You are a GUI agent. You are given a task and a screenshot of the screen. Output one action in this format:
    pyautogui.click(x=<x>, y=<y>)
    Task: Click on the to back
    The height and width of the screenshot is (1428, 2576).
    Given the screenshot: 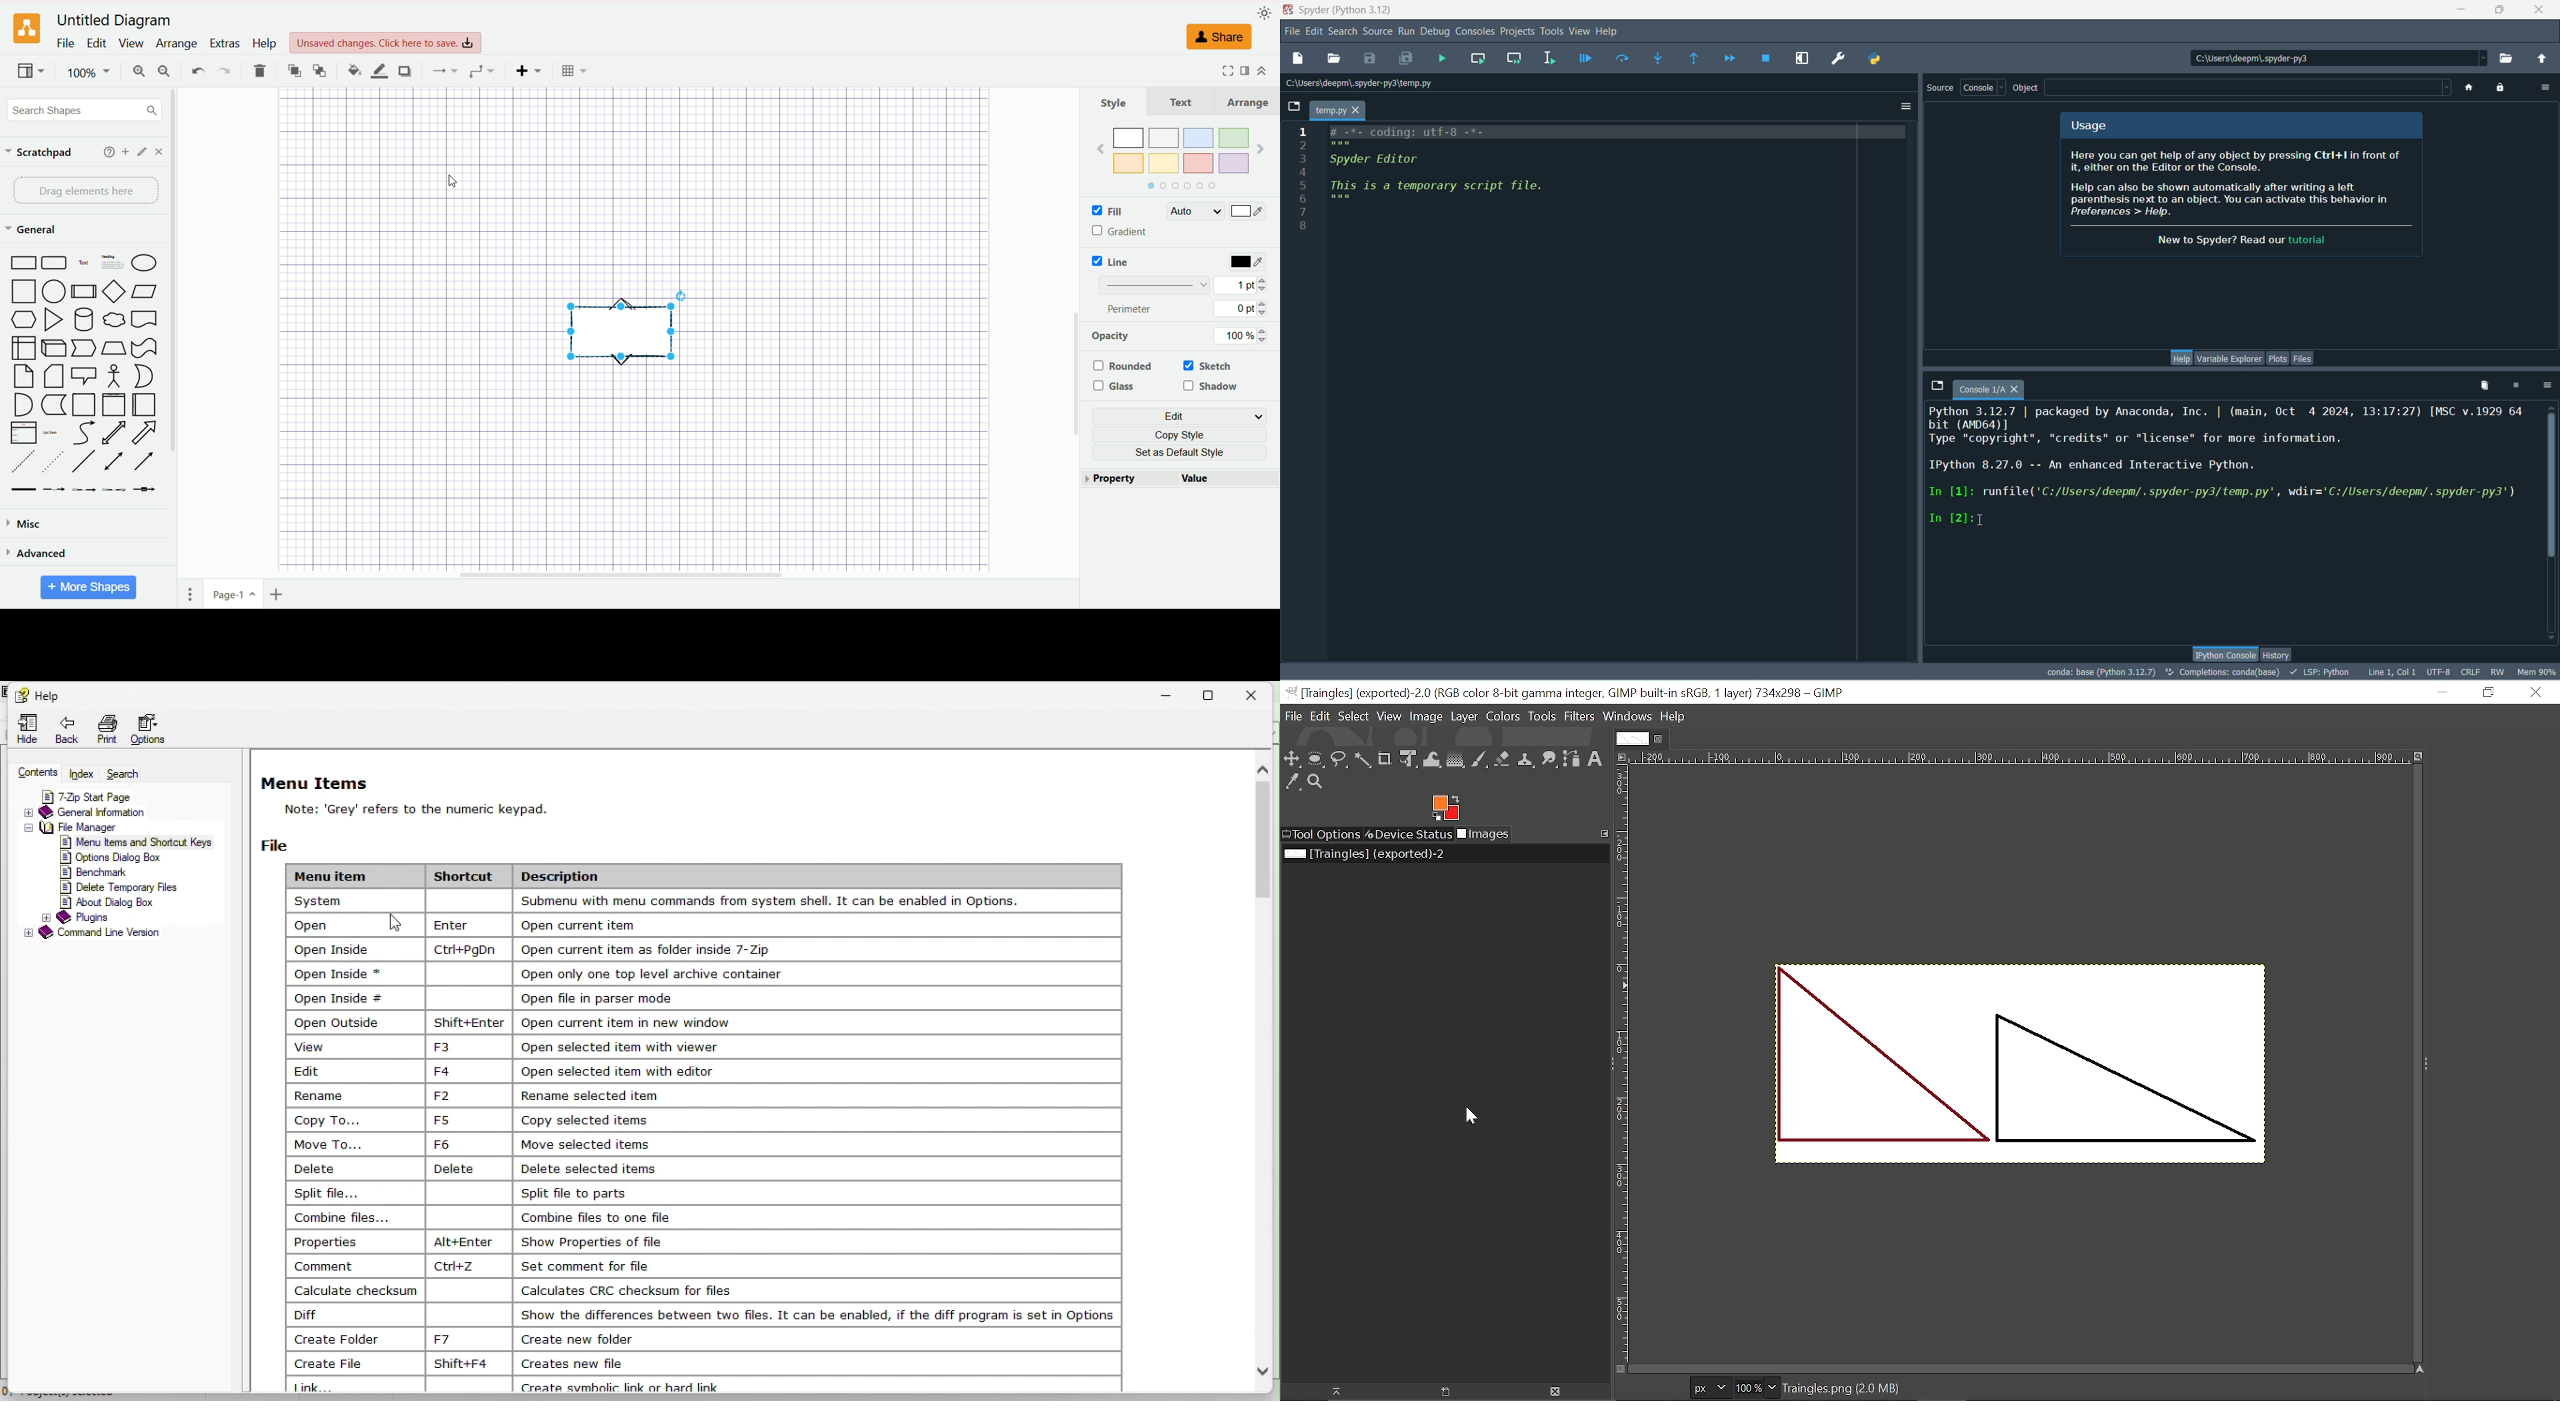 What is the action you would take?
    pyautogui.click(x=320, y=69)
    